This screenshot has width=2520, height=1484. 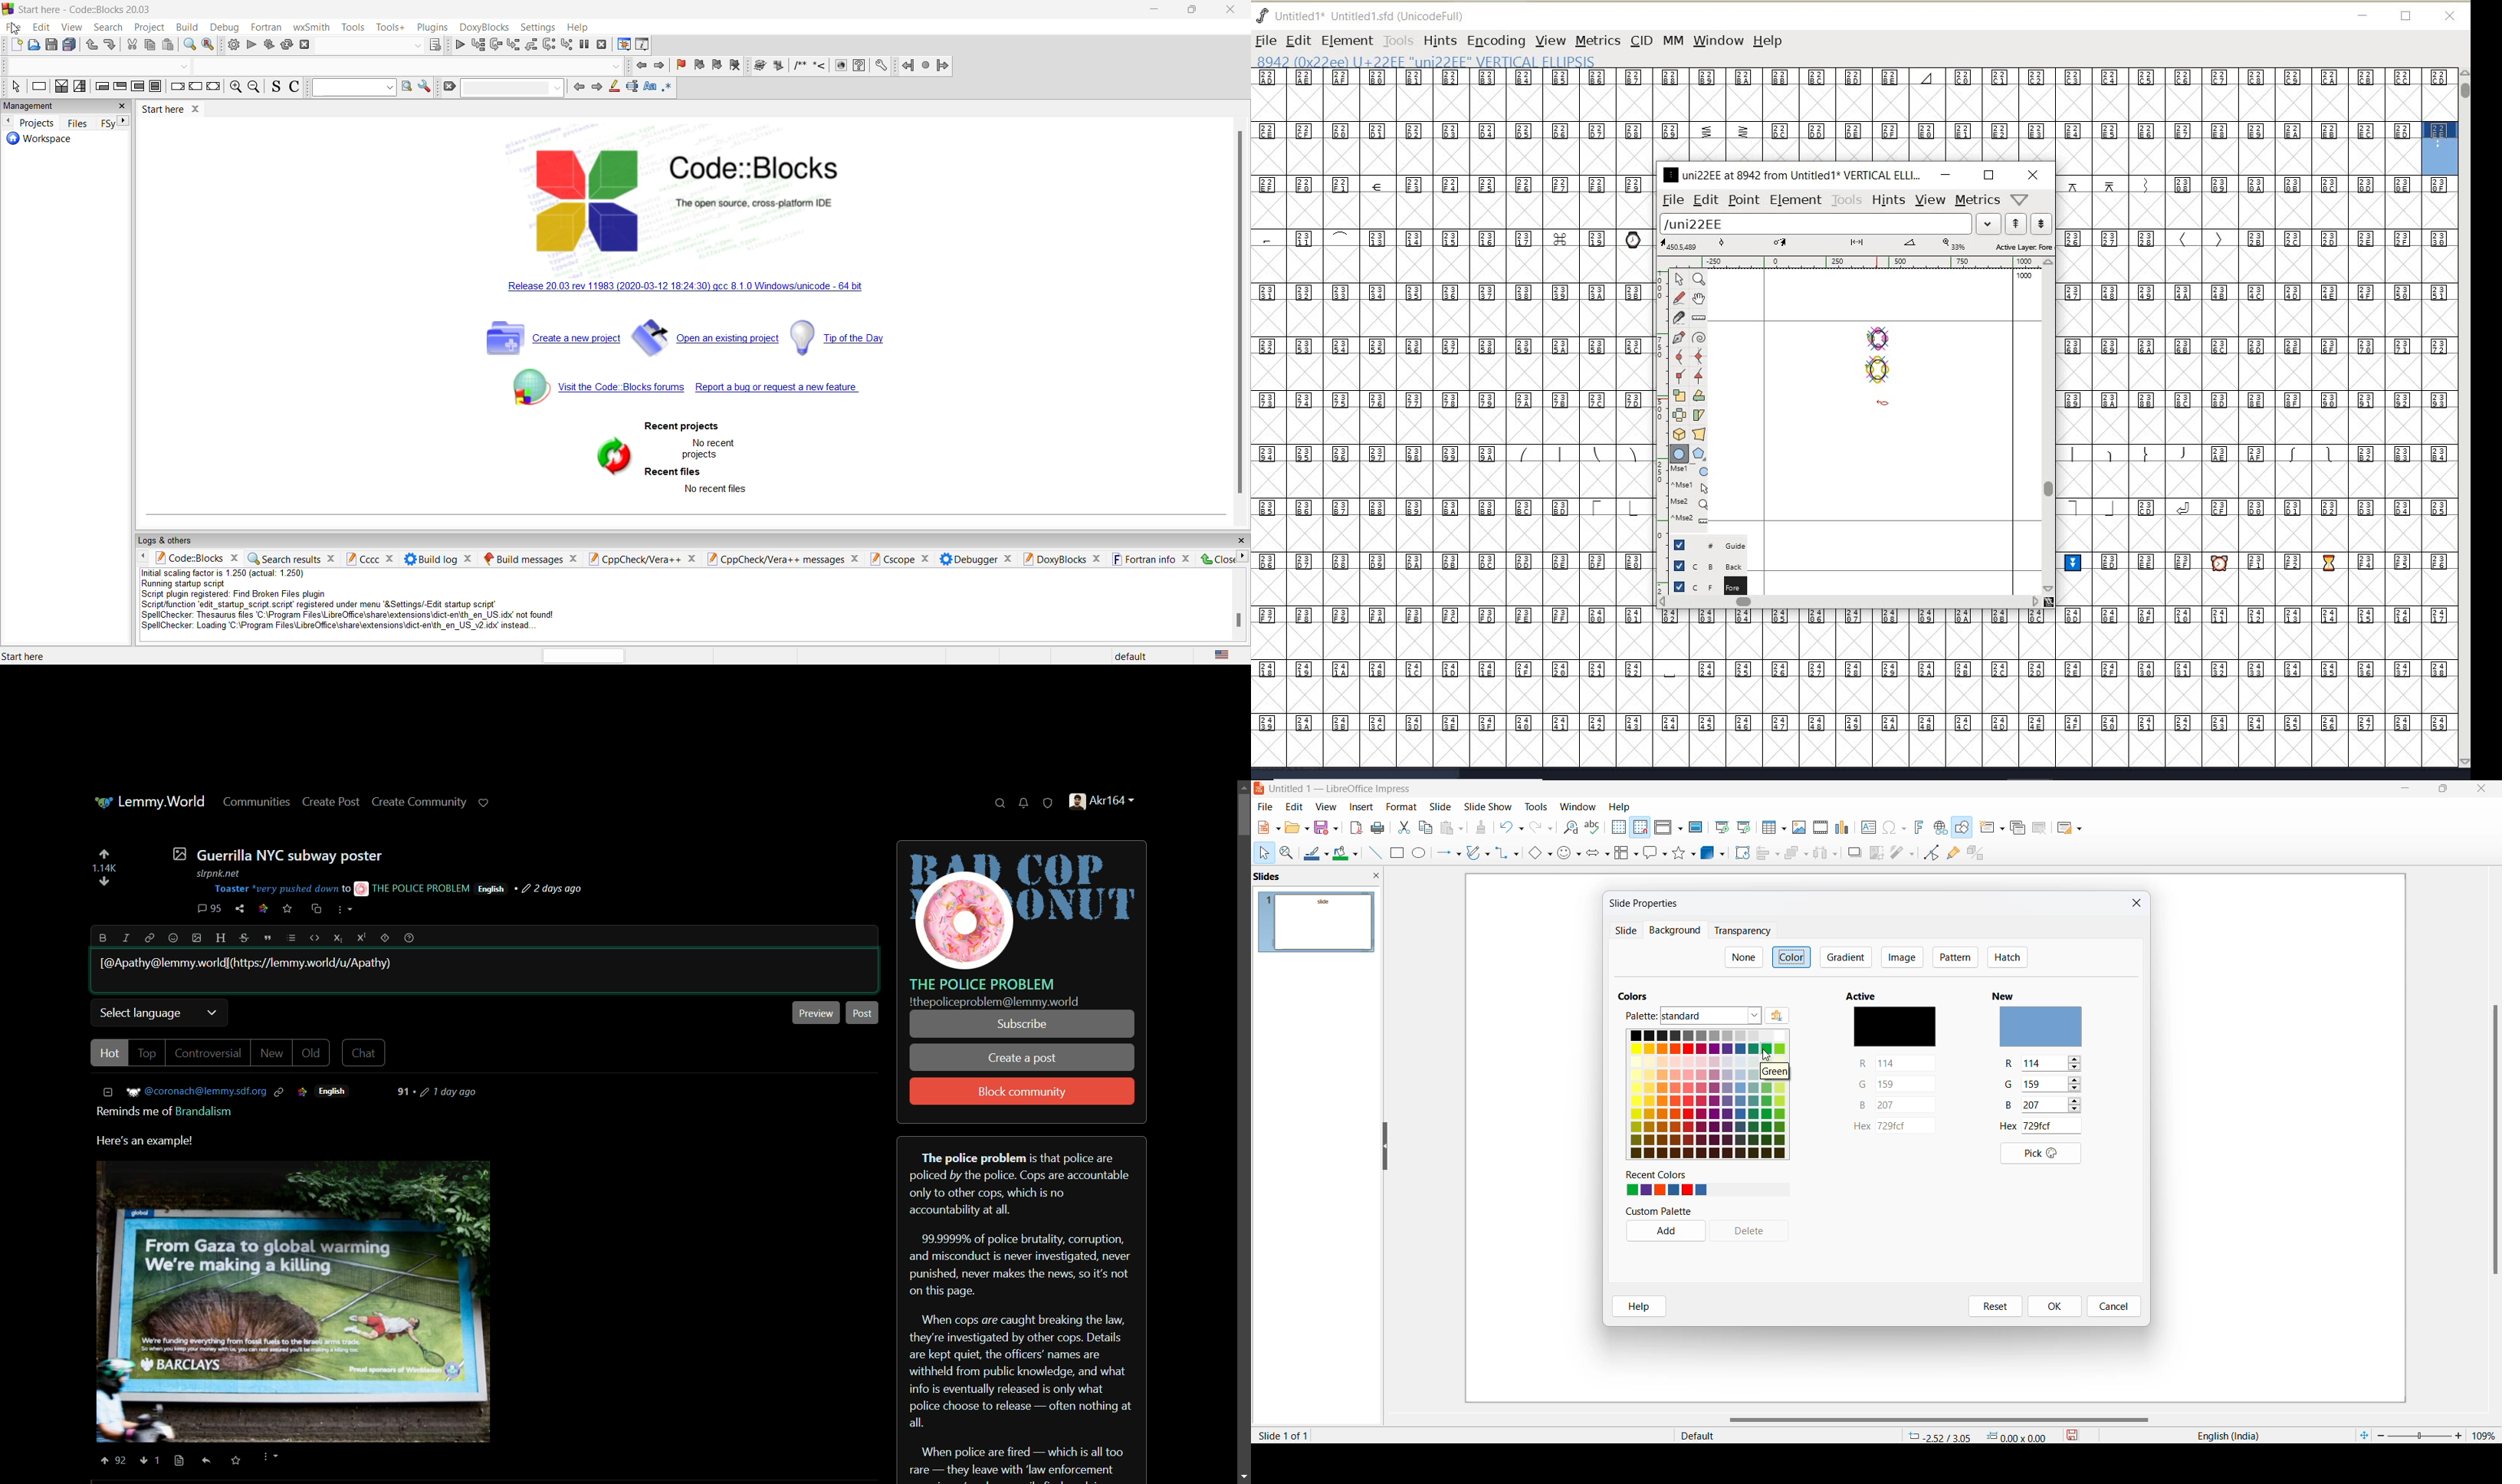 What do you see at coordinates (698, 65) in the screenshot?
I see `previous book mark` at bounding box center [698, 65].